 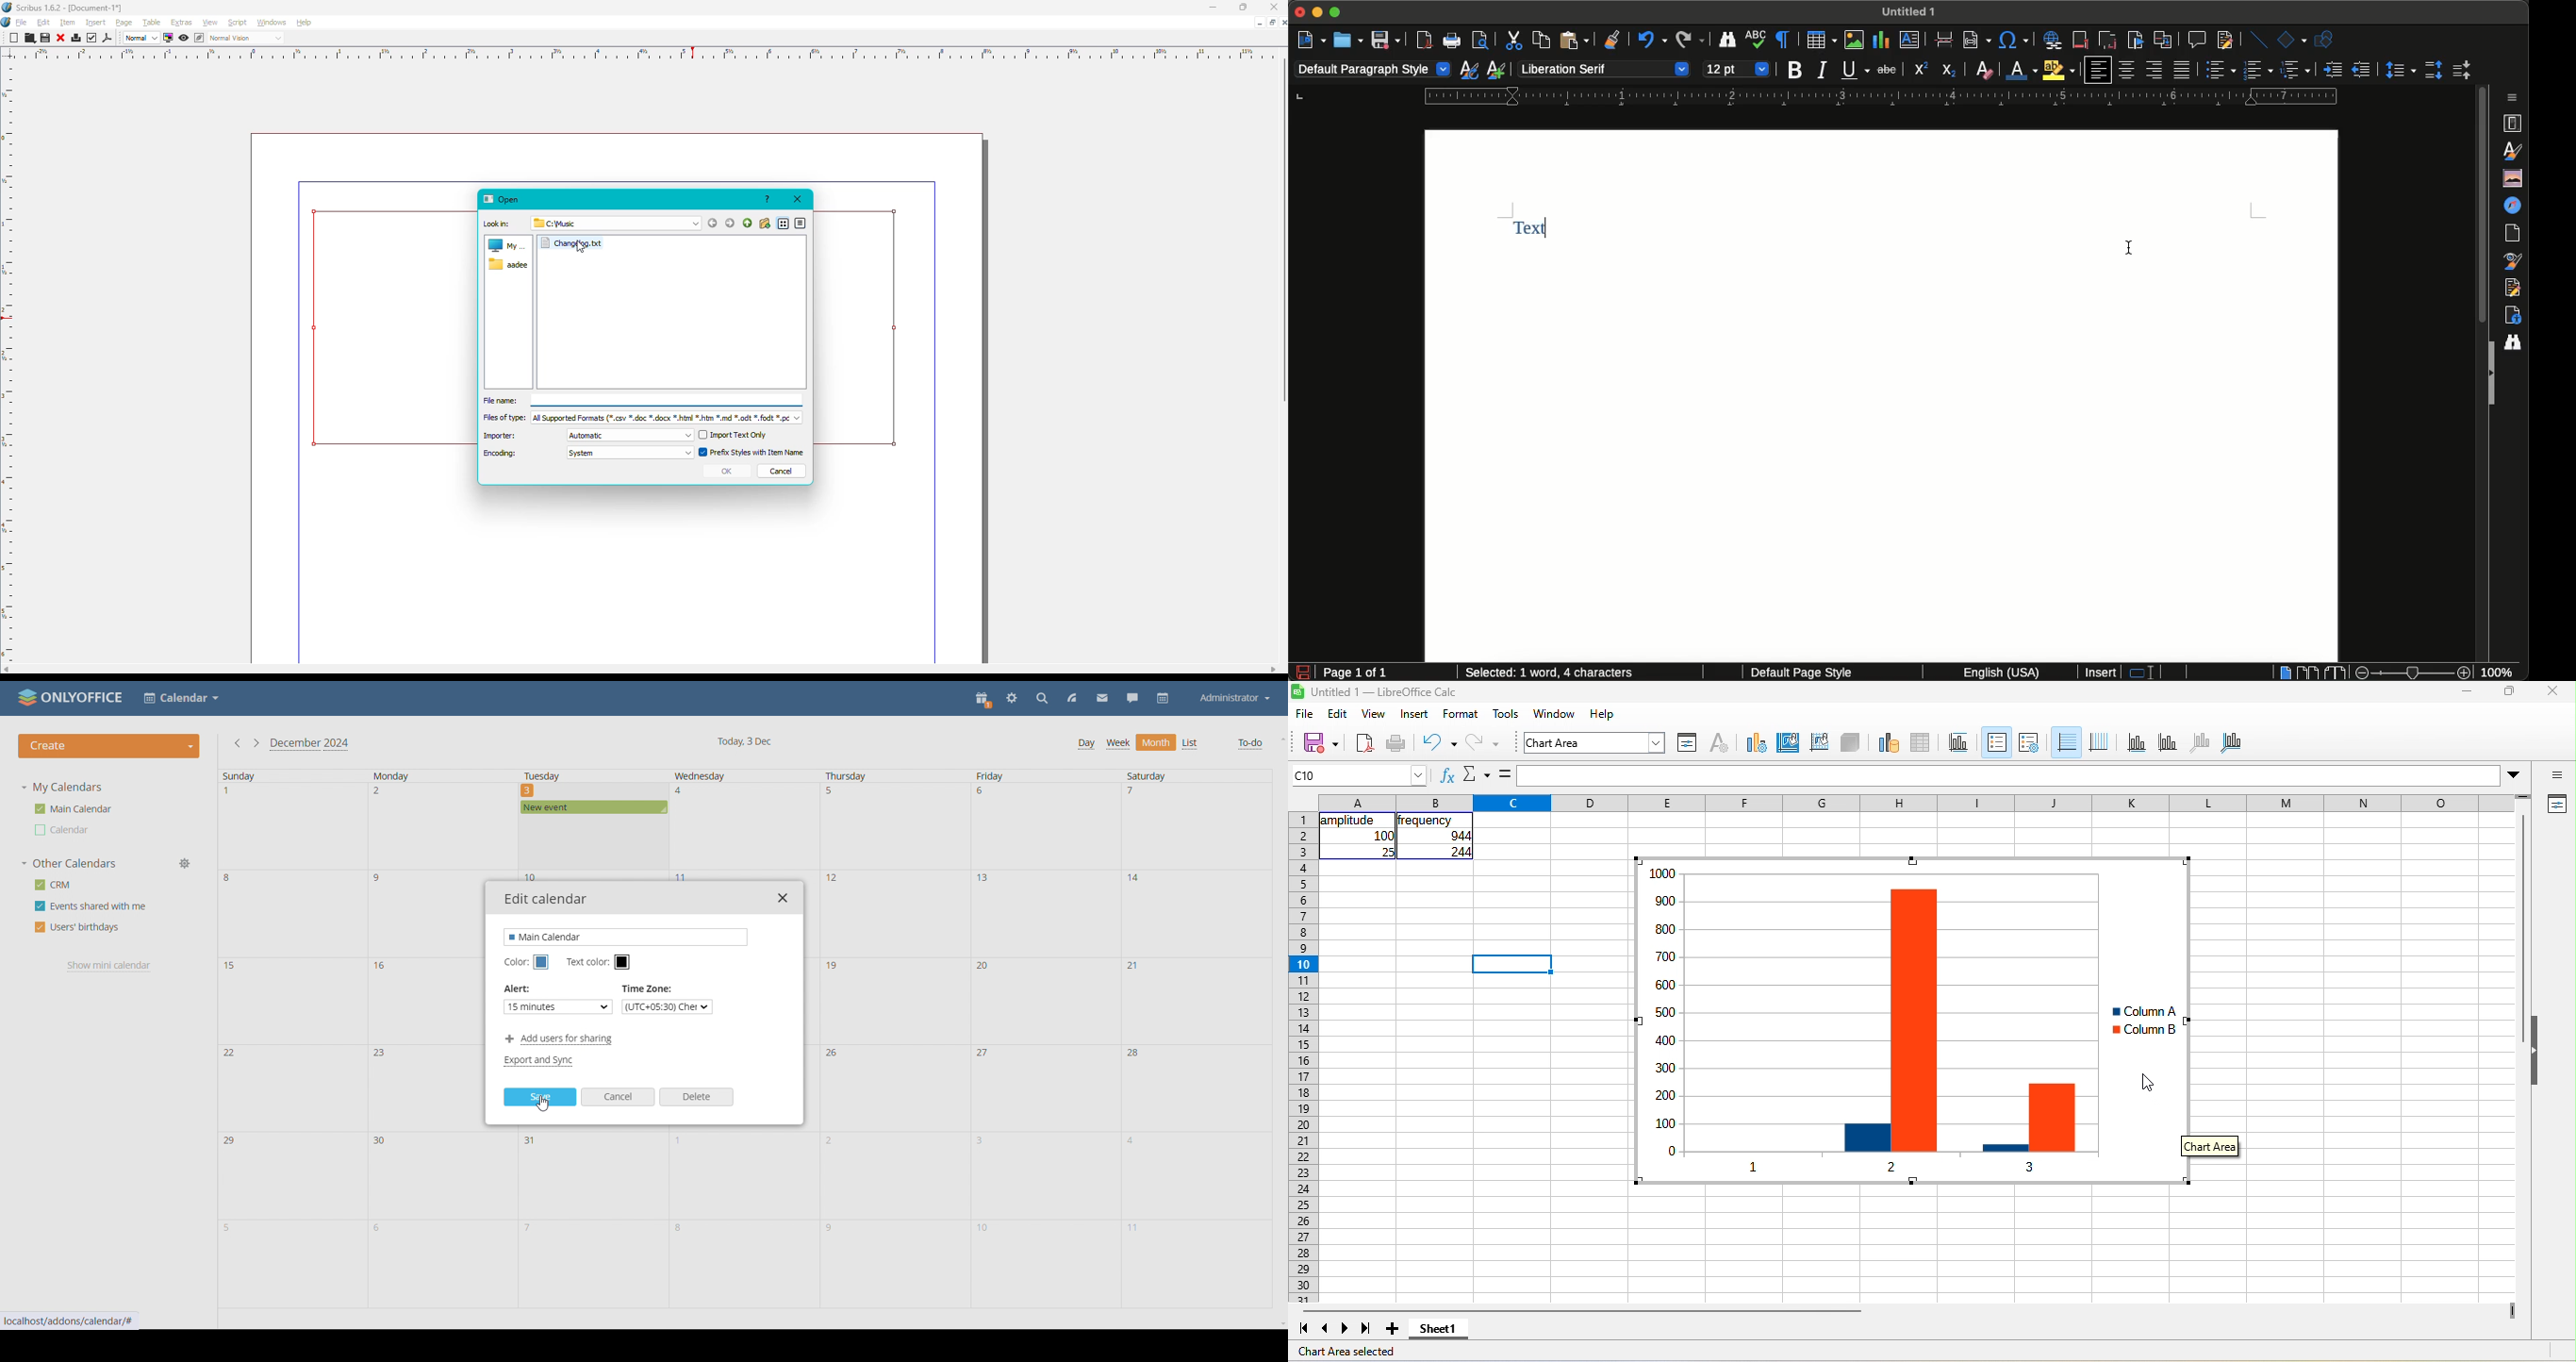 What do you see at coordinates (1690, 41) in the screenshot?
I see `Redo` at bounding box center [1690, 41].